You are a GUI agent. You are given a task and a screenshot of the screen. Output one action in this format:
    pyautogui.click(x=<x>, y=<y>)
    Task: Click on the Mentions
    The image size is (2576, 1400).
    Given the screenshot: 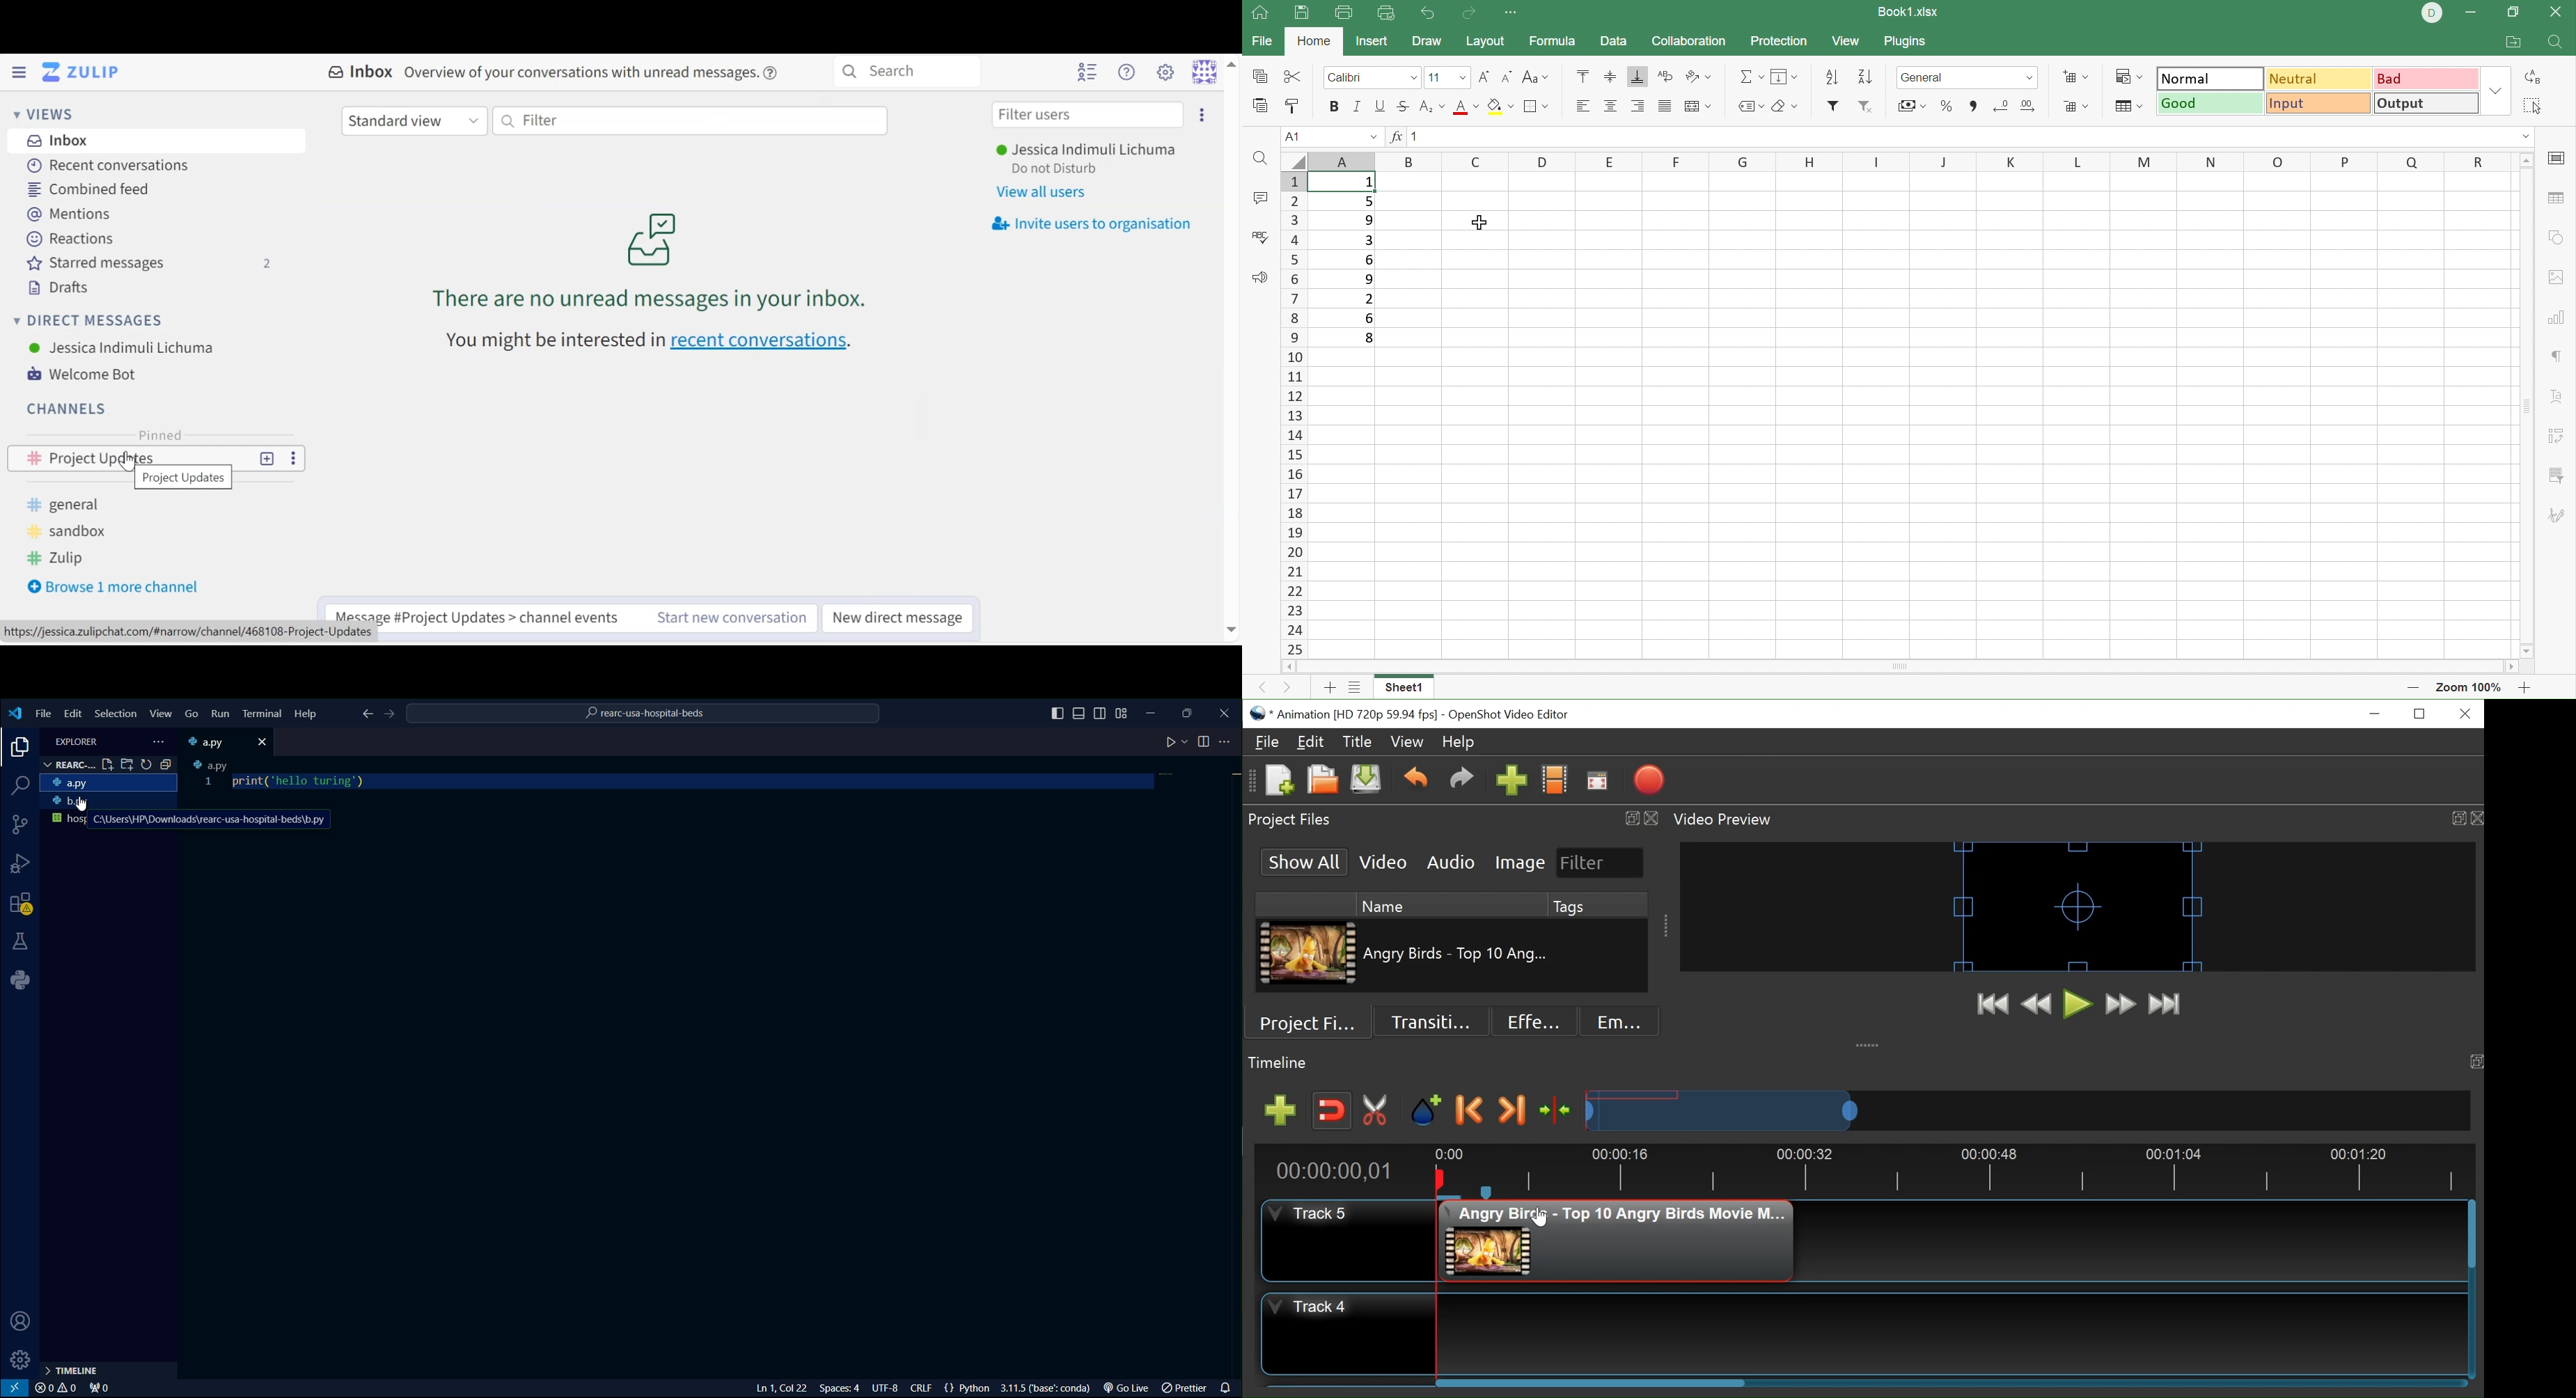 What is the action you would take?
    pyautogui.click(x=77, y=215)
    